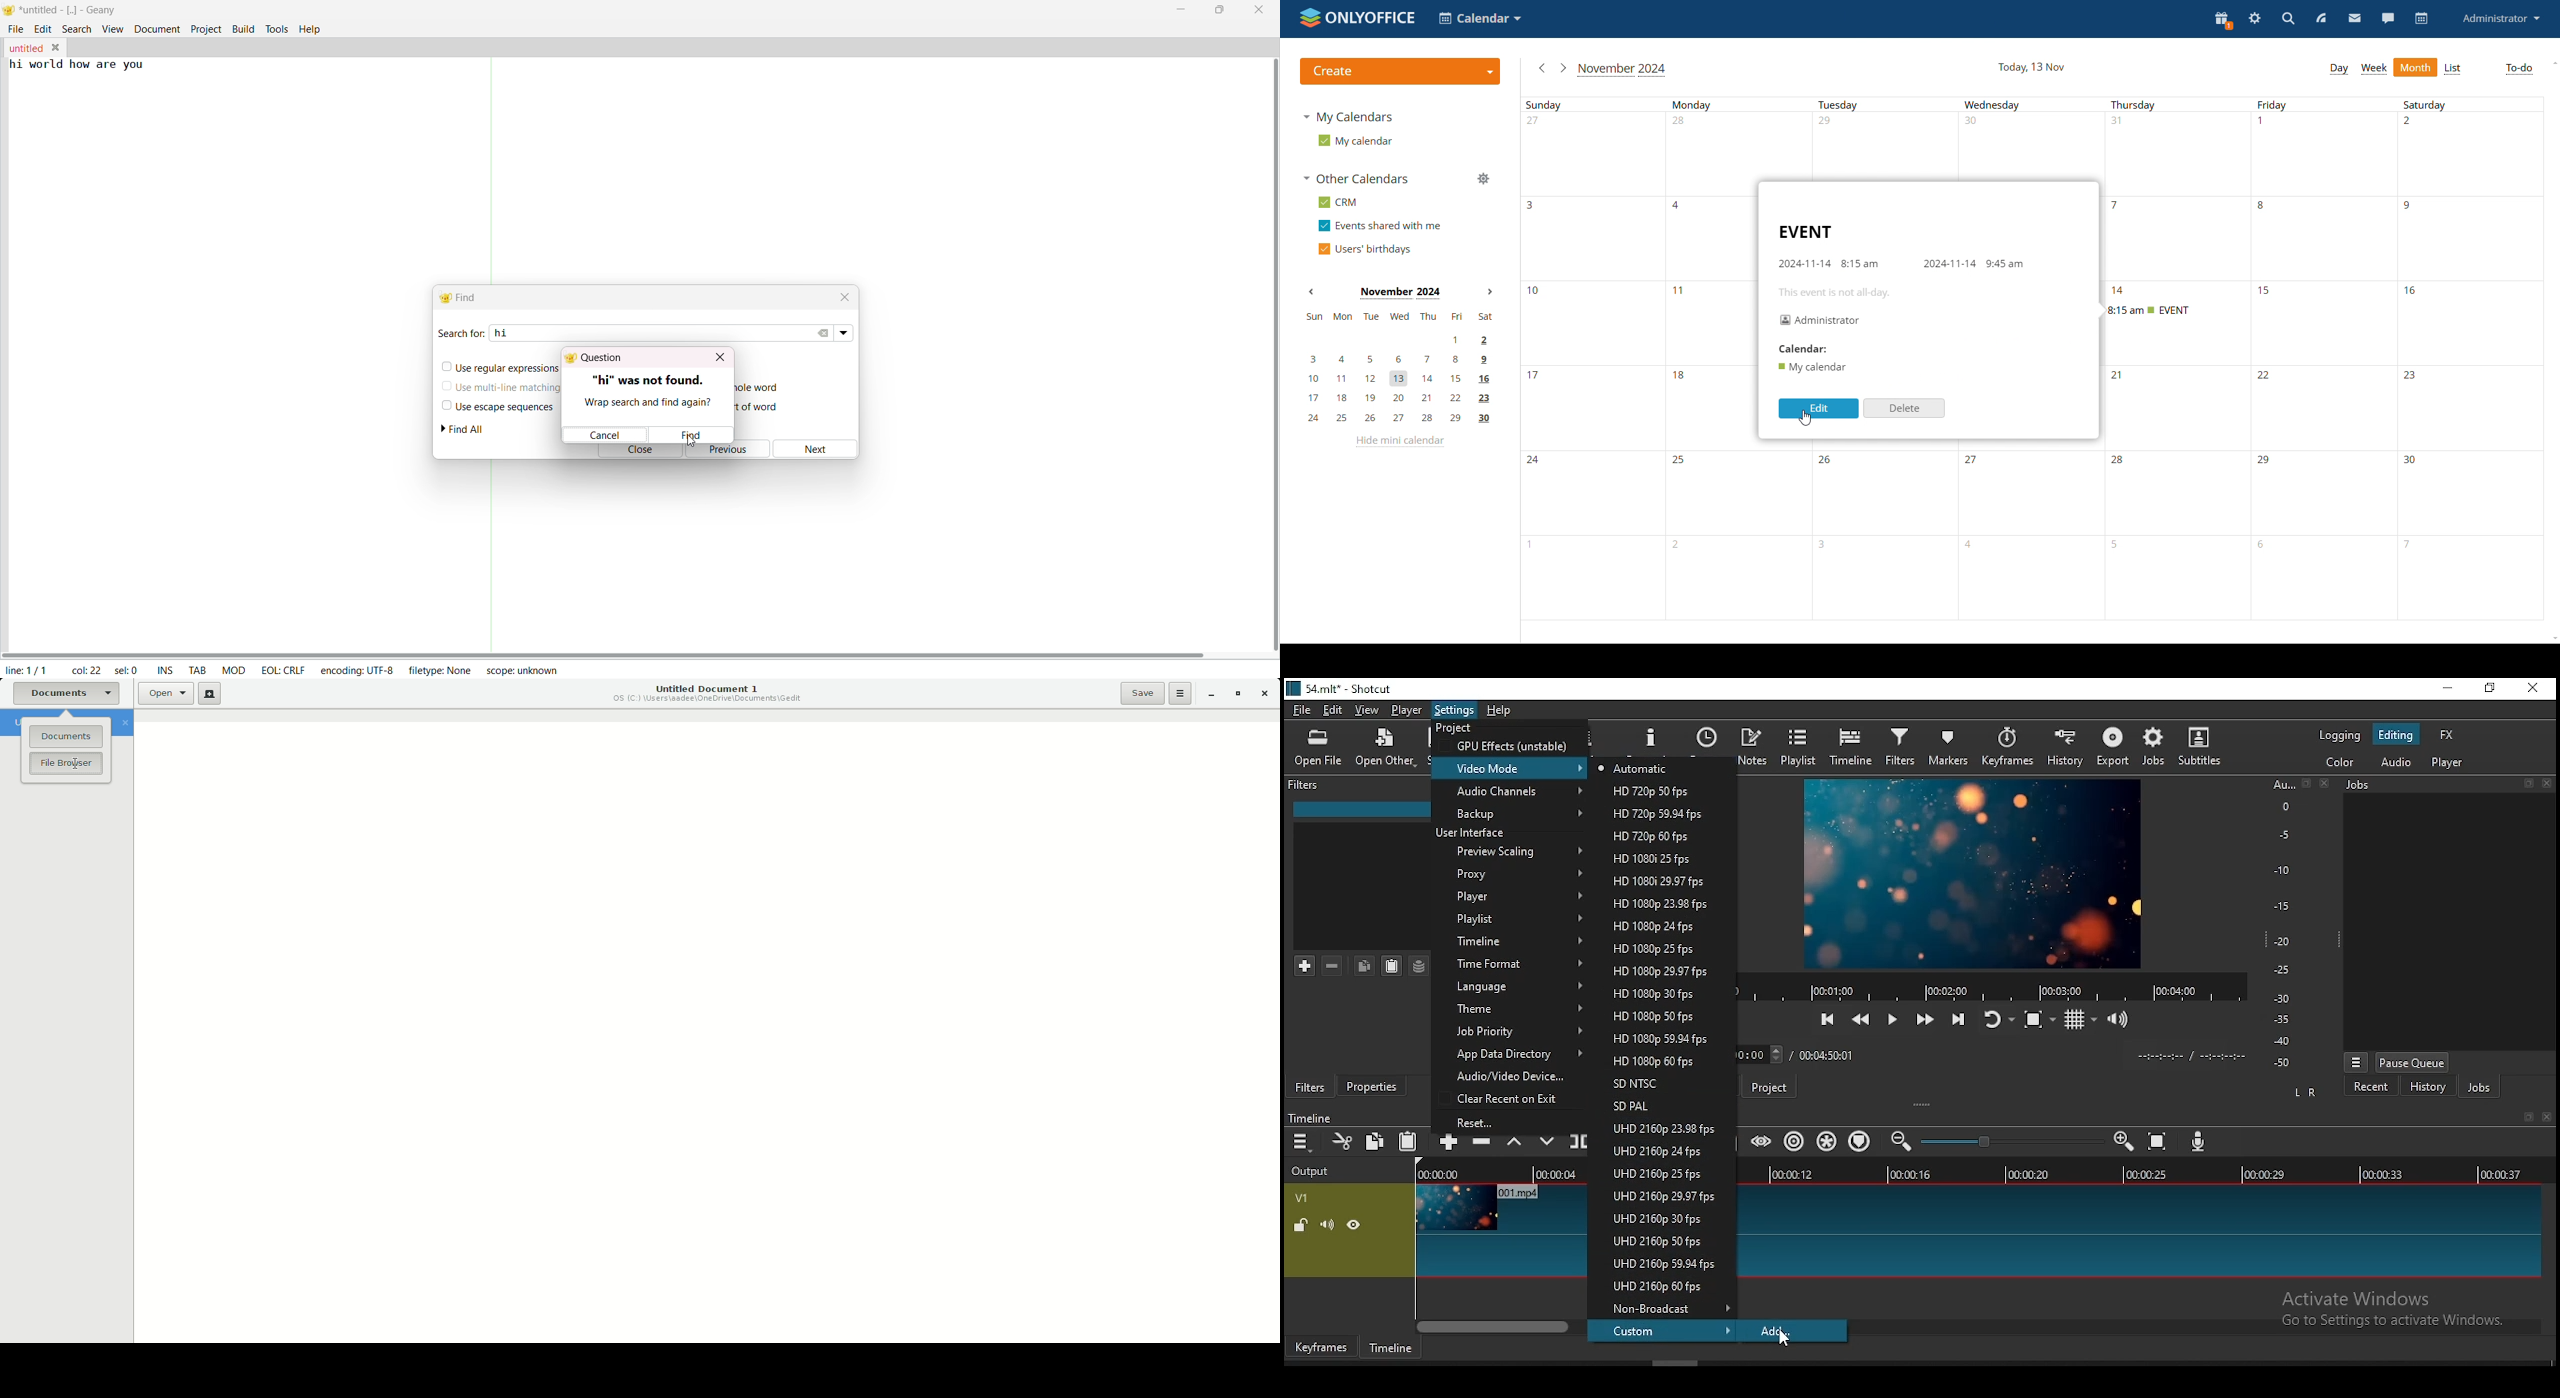 This screenshot has width=2576, height=1400. What do you see at coordinates (1656, 814) in the screenshot?
I see `resolution option` at bounding box center [1656, 814].